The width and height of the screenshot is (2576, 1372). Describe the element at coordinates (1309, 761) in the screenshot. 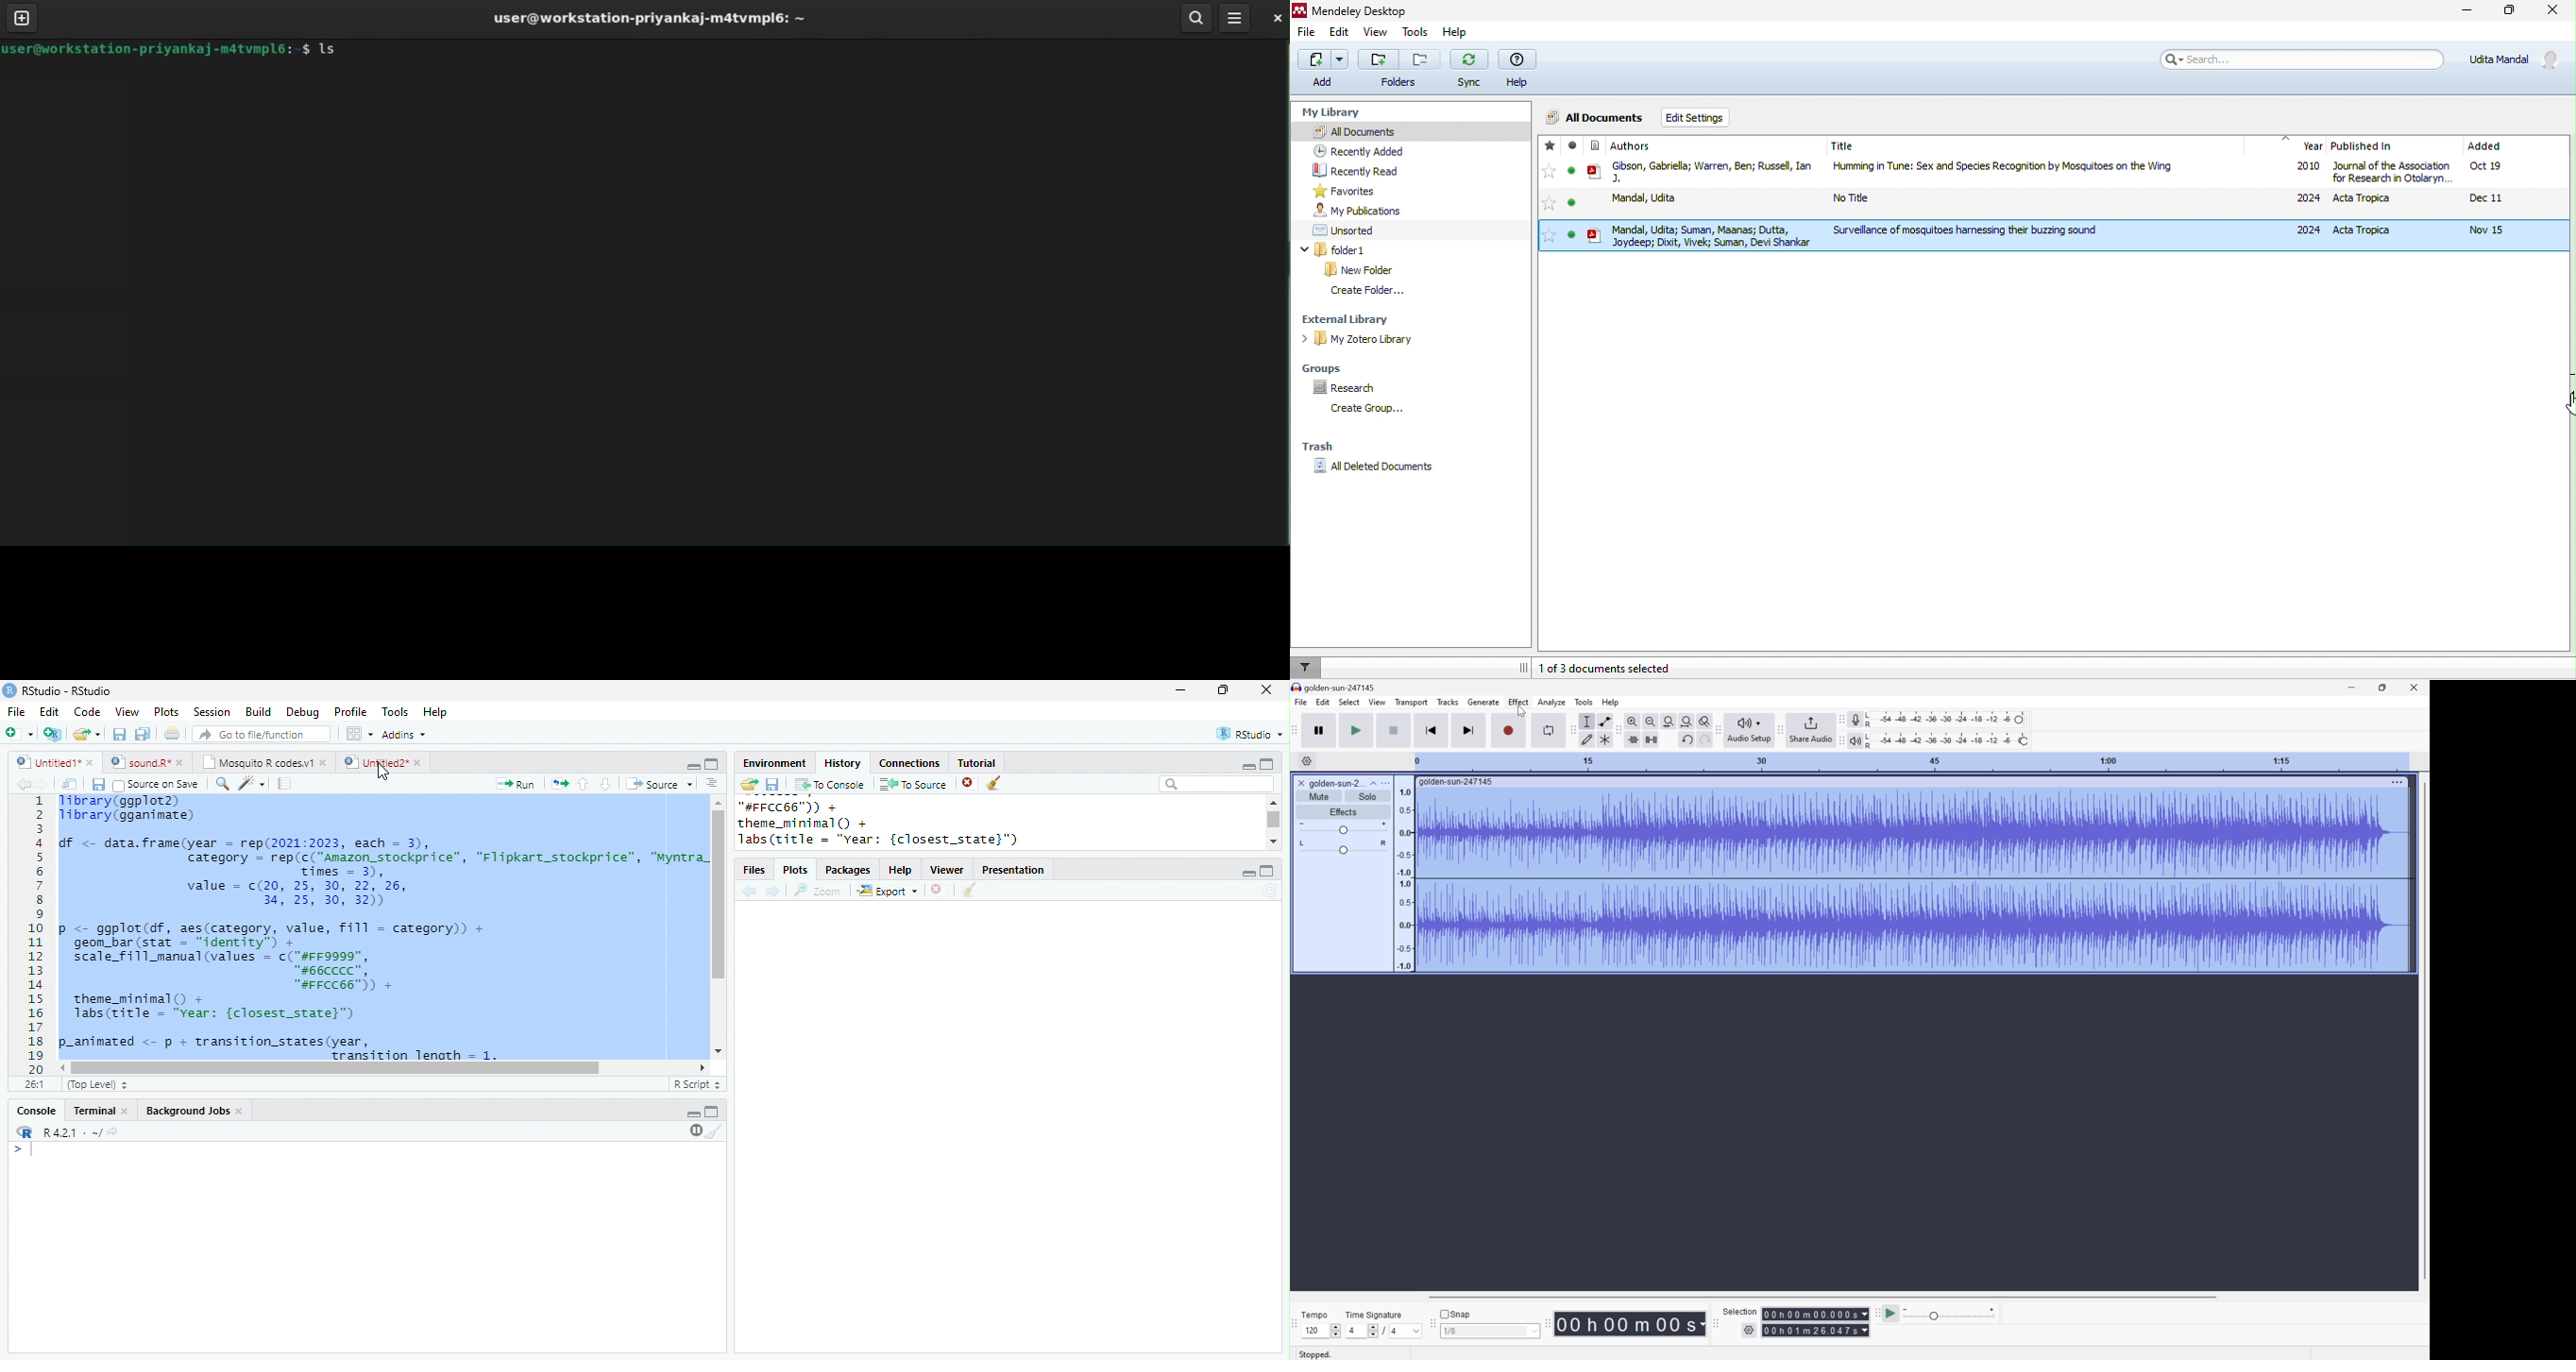

I see `Settings` at that location.